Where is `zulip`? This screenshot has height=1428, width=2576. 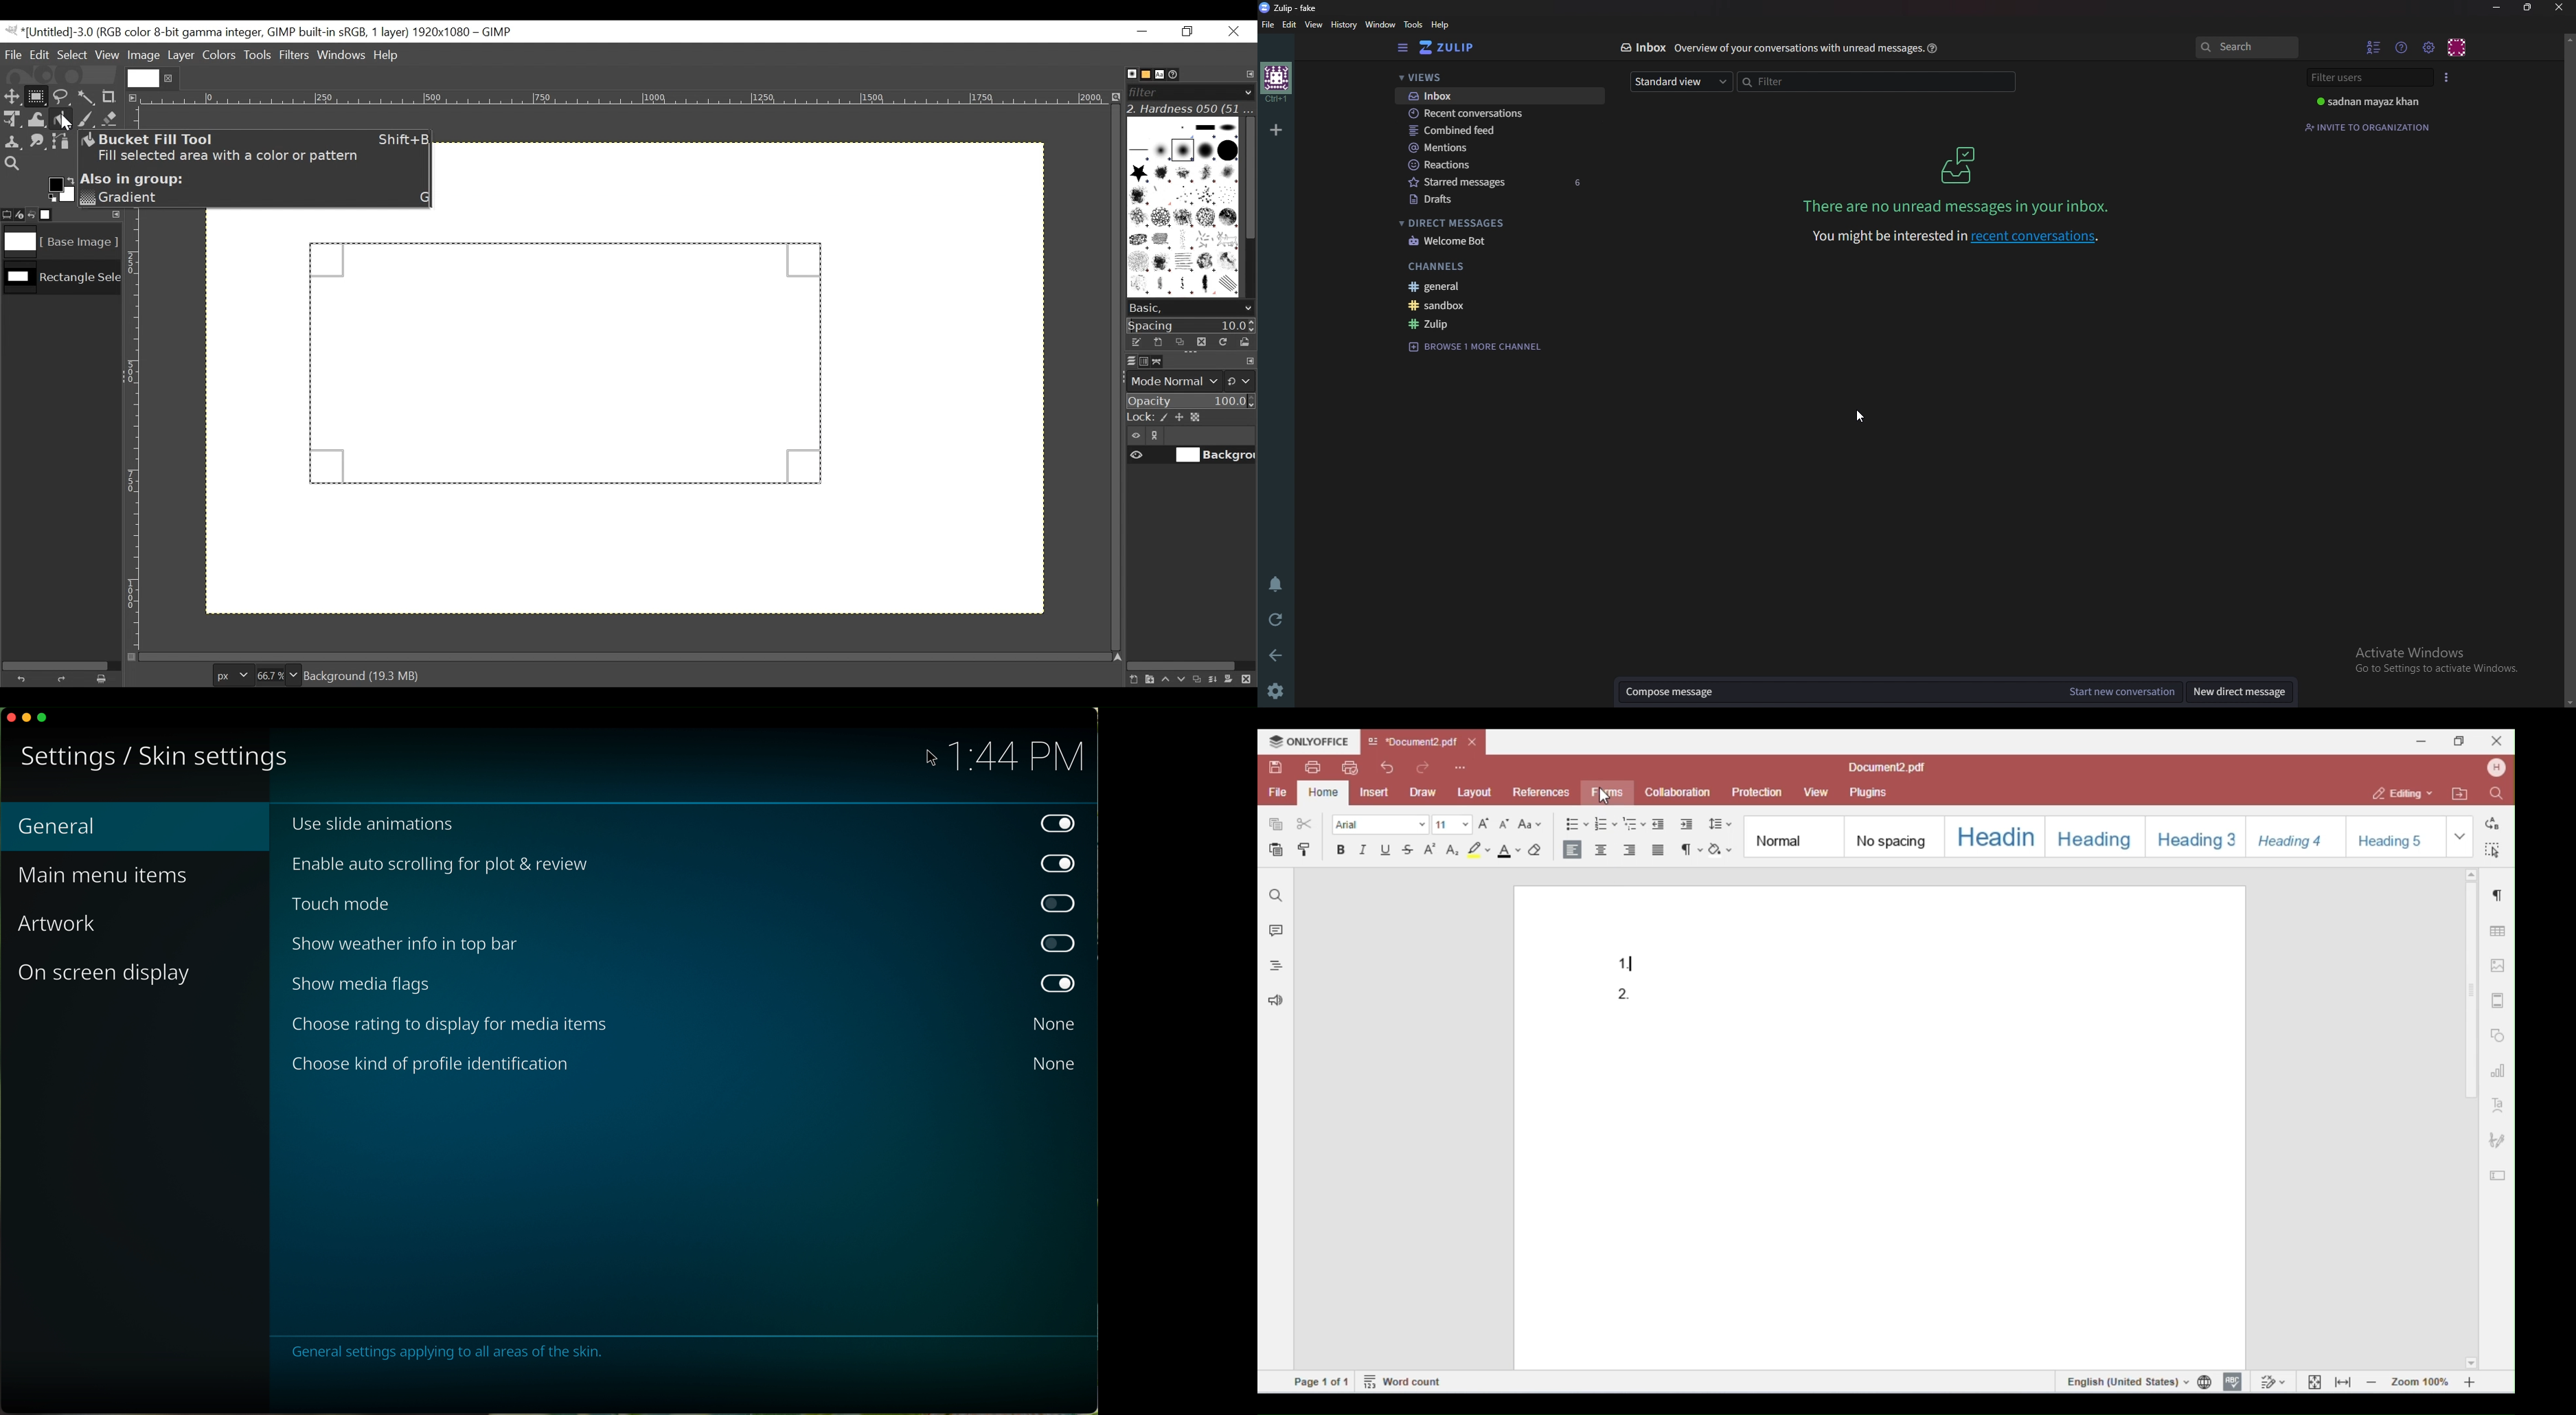
zulip is located at coordinates (1485, 324).